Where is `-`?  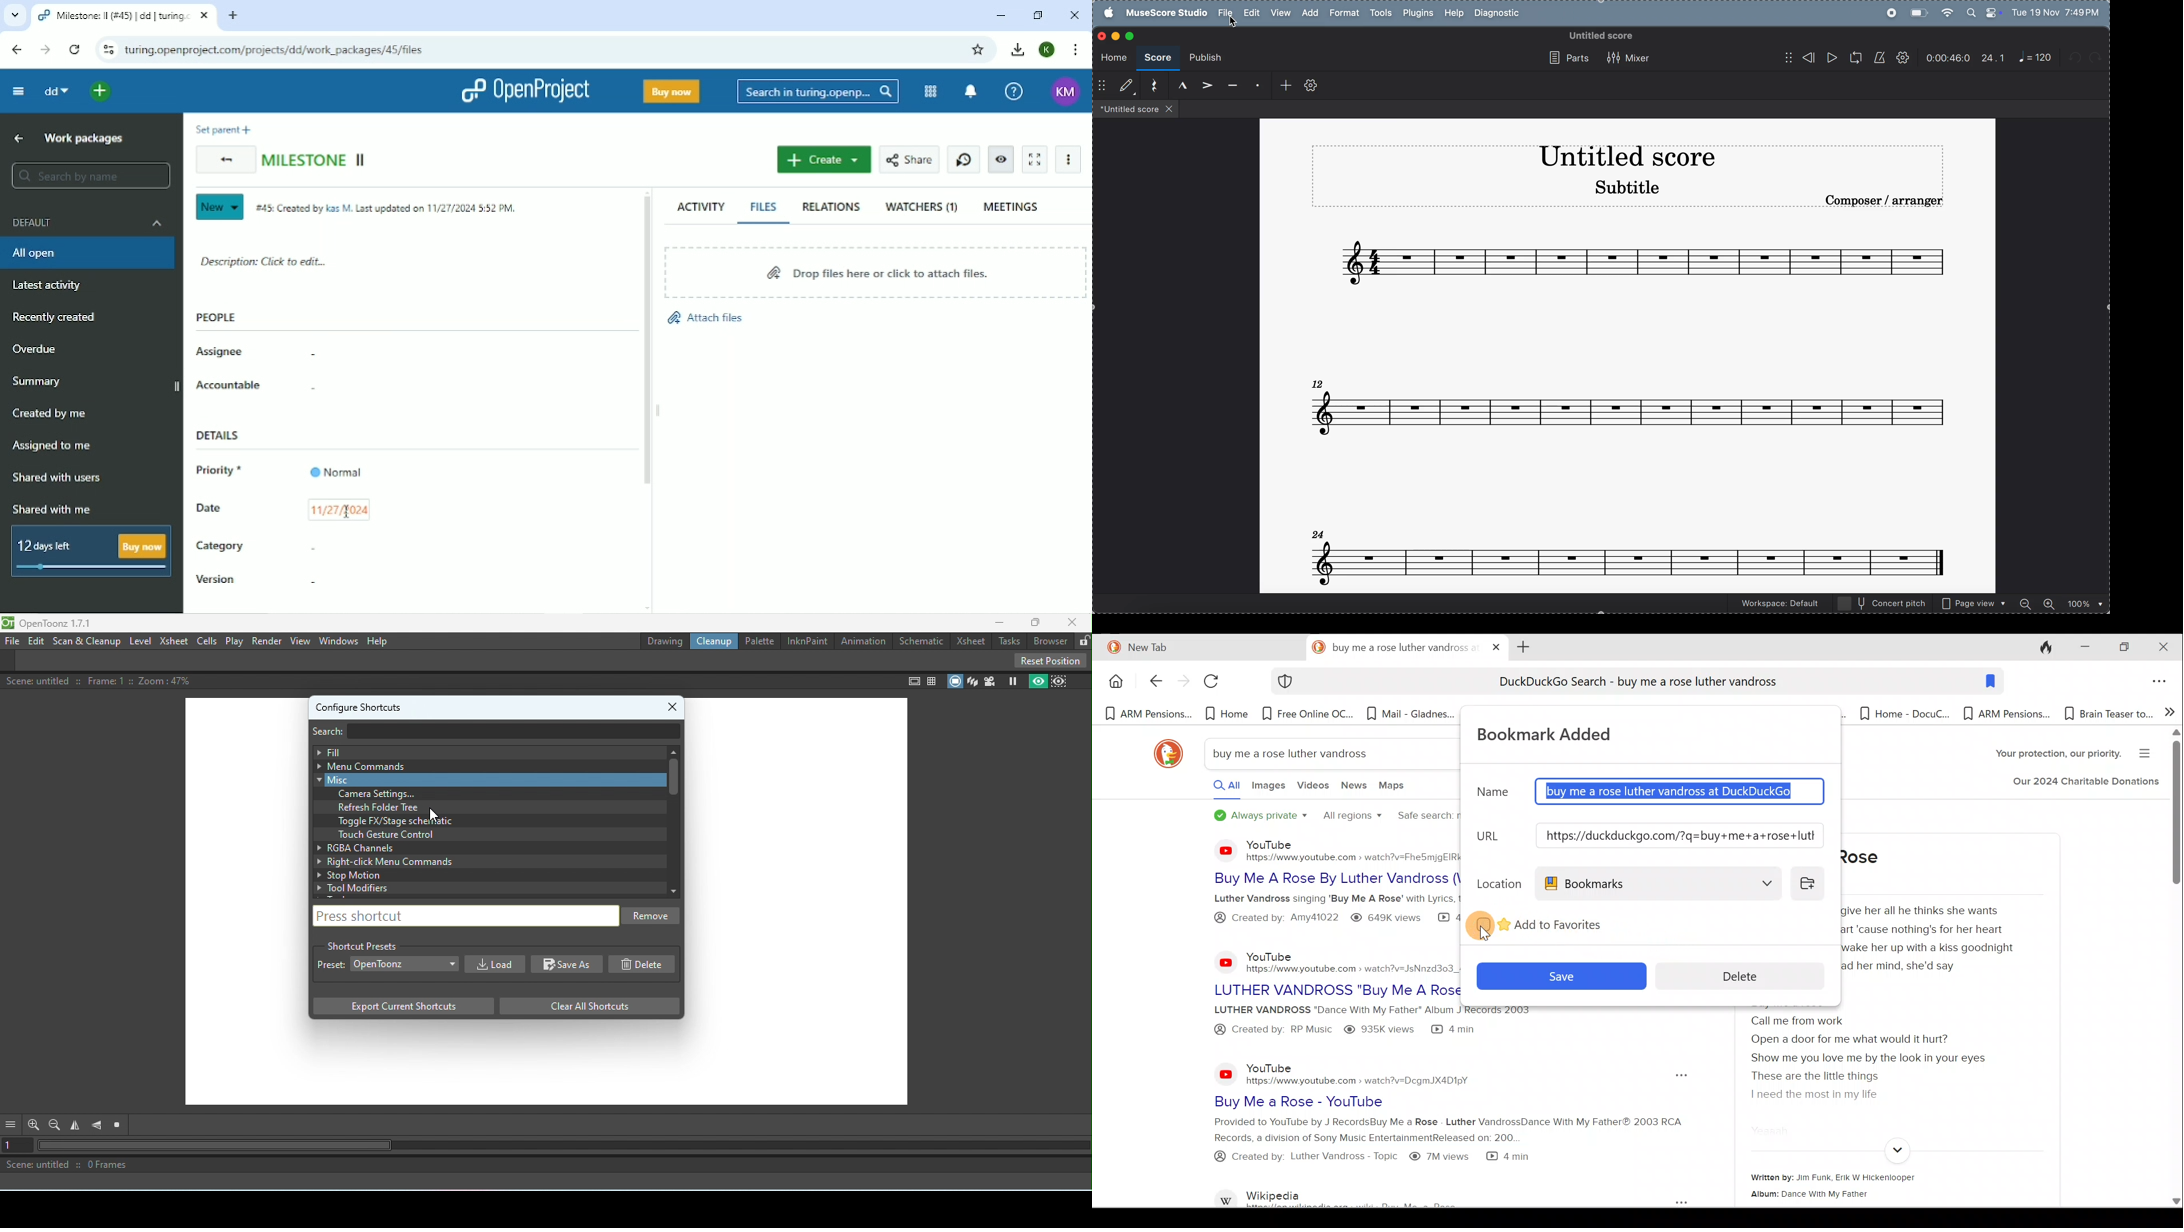
- is located at coordinates (308, 390).